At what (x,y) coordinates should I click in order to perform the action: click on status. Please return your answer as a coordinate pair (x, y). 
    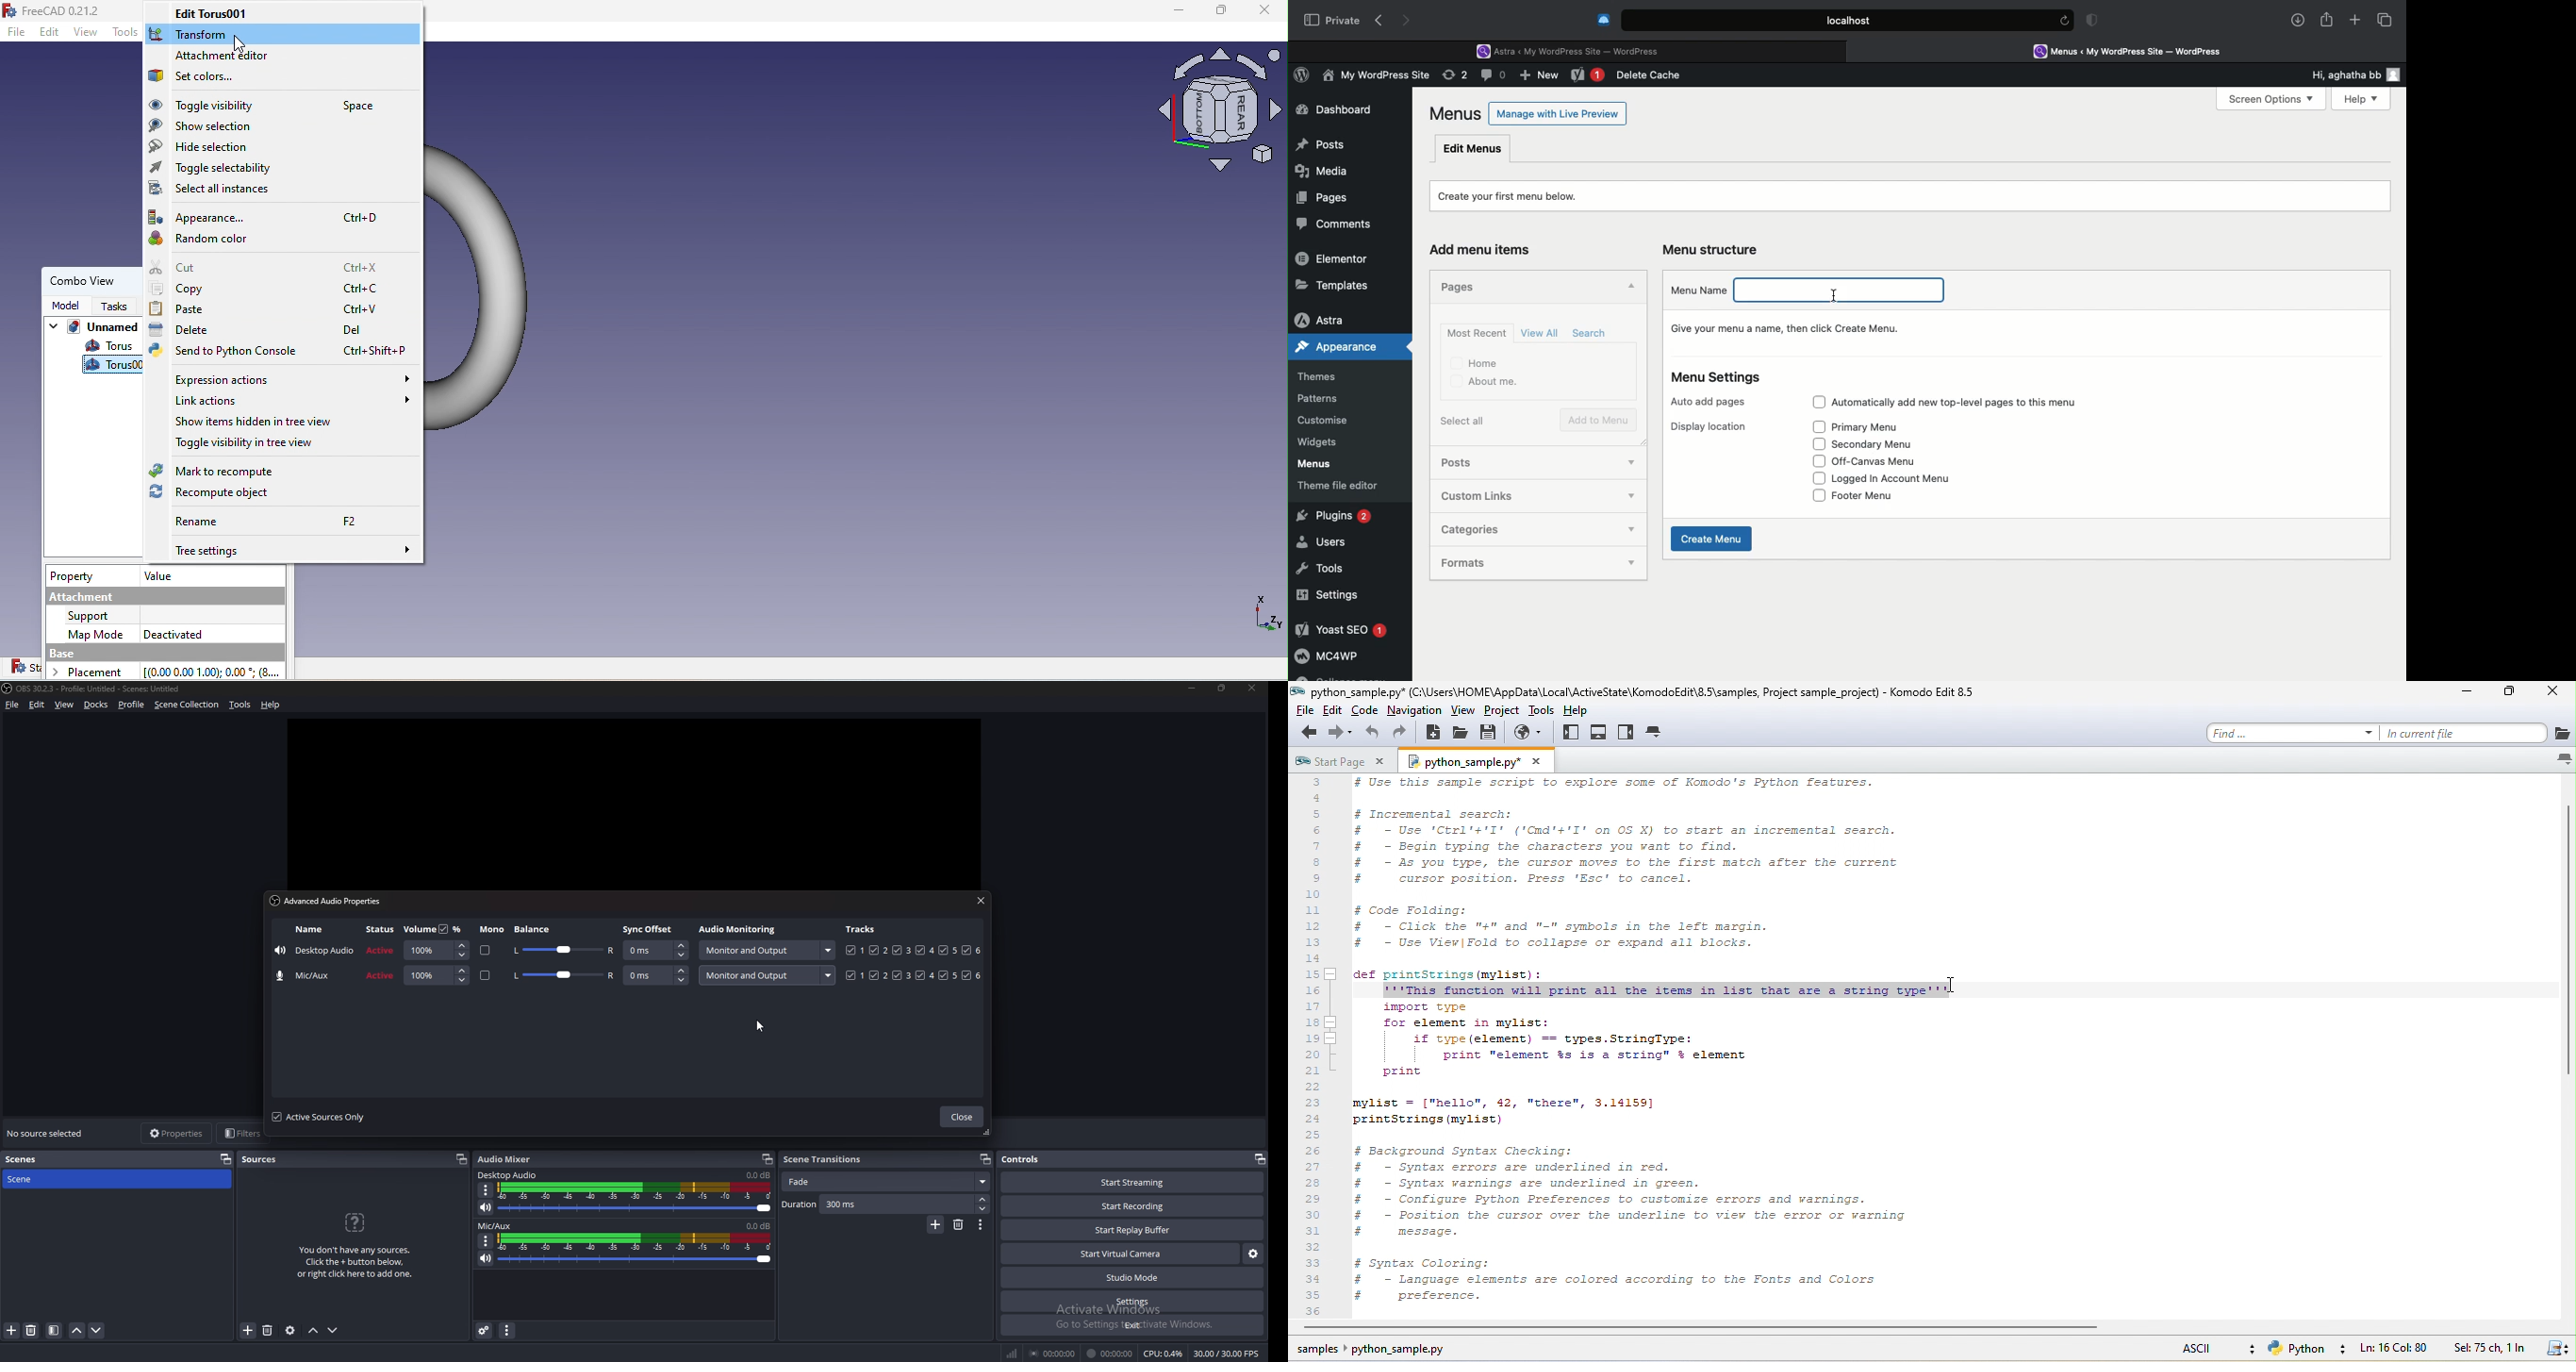
    Looking at the image, I should click on (381, 950).